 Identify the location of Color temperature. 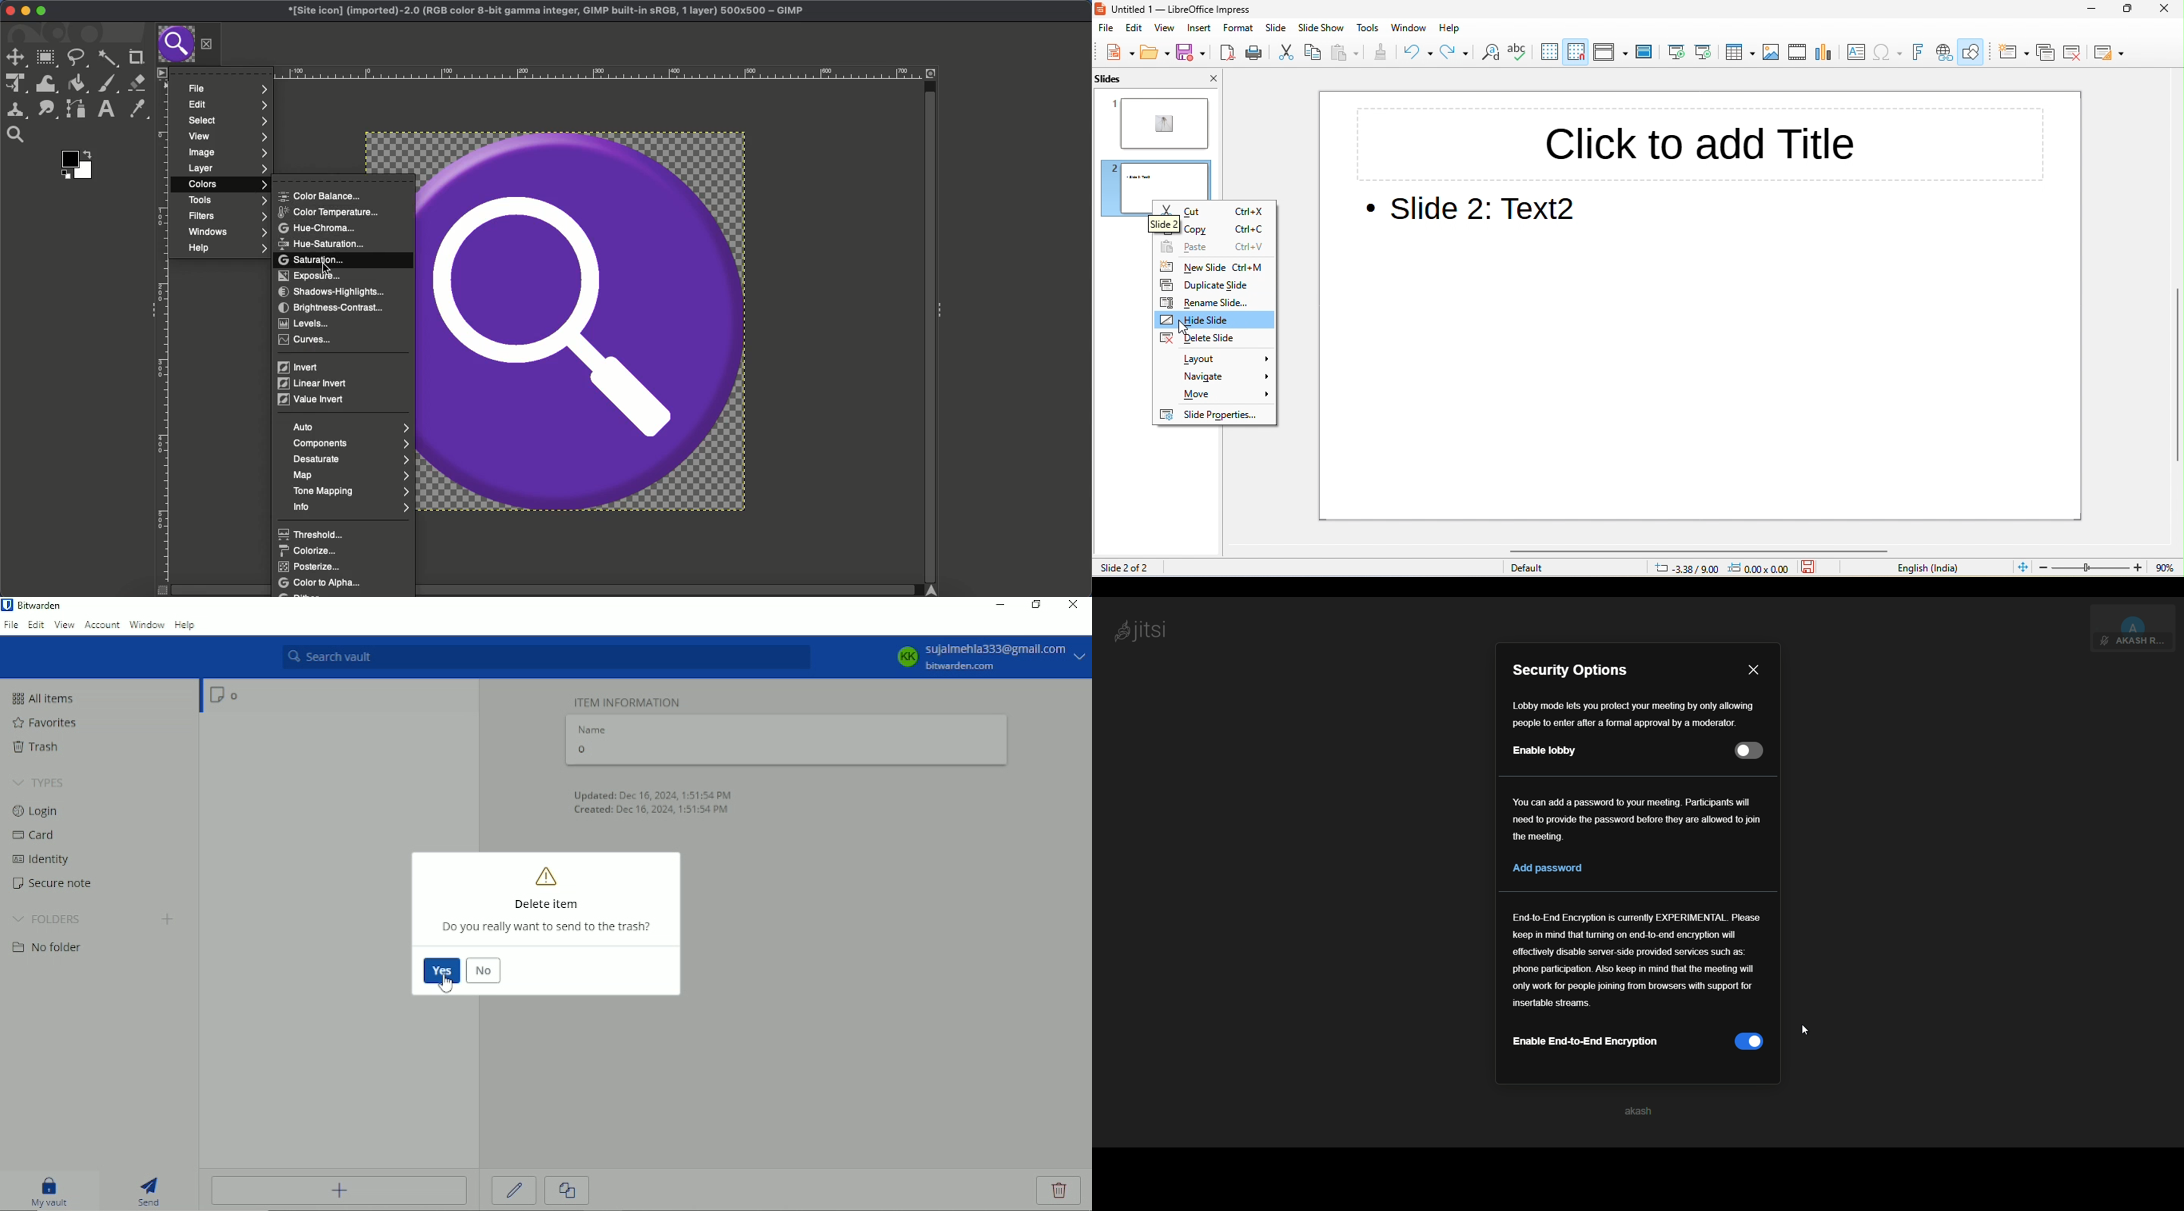
(331, 213).